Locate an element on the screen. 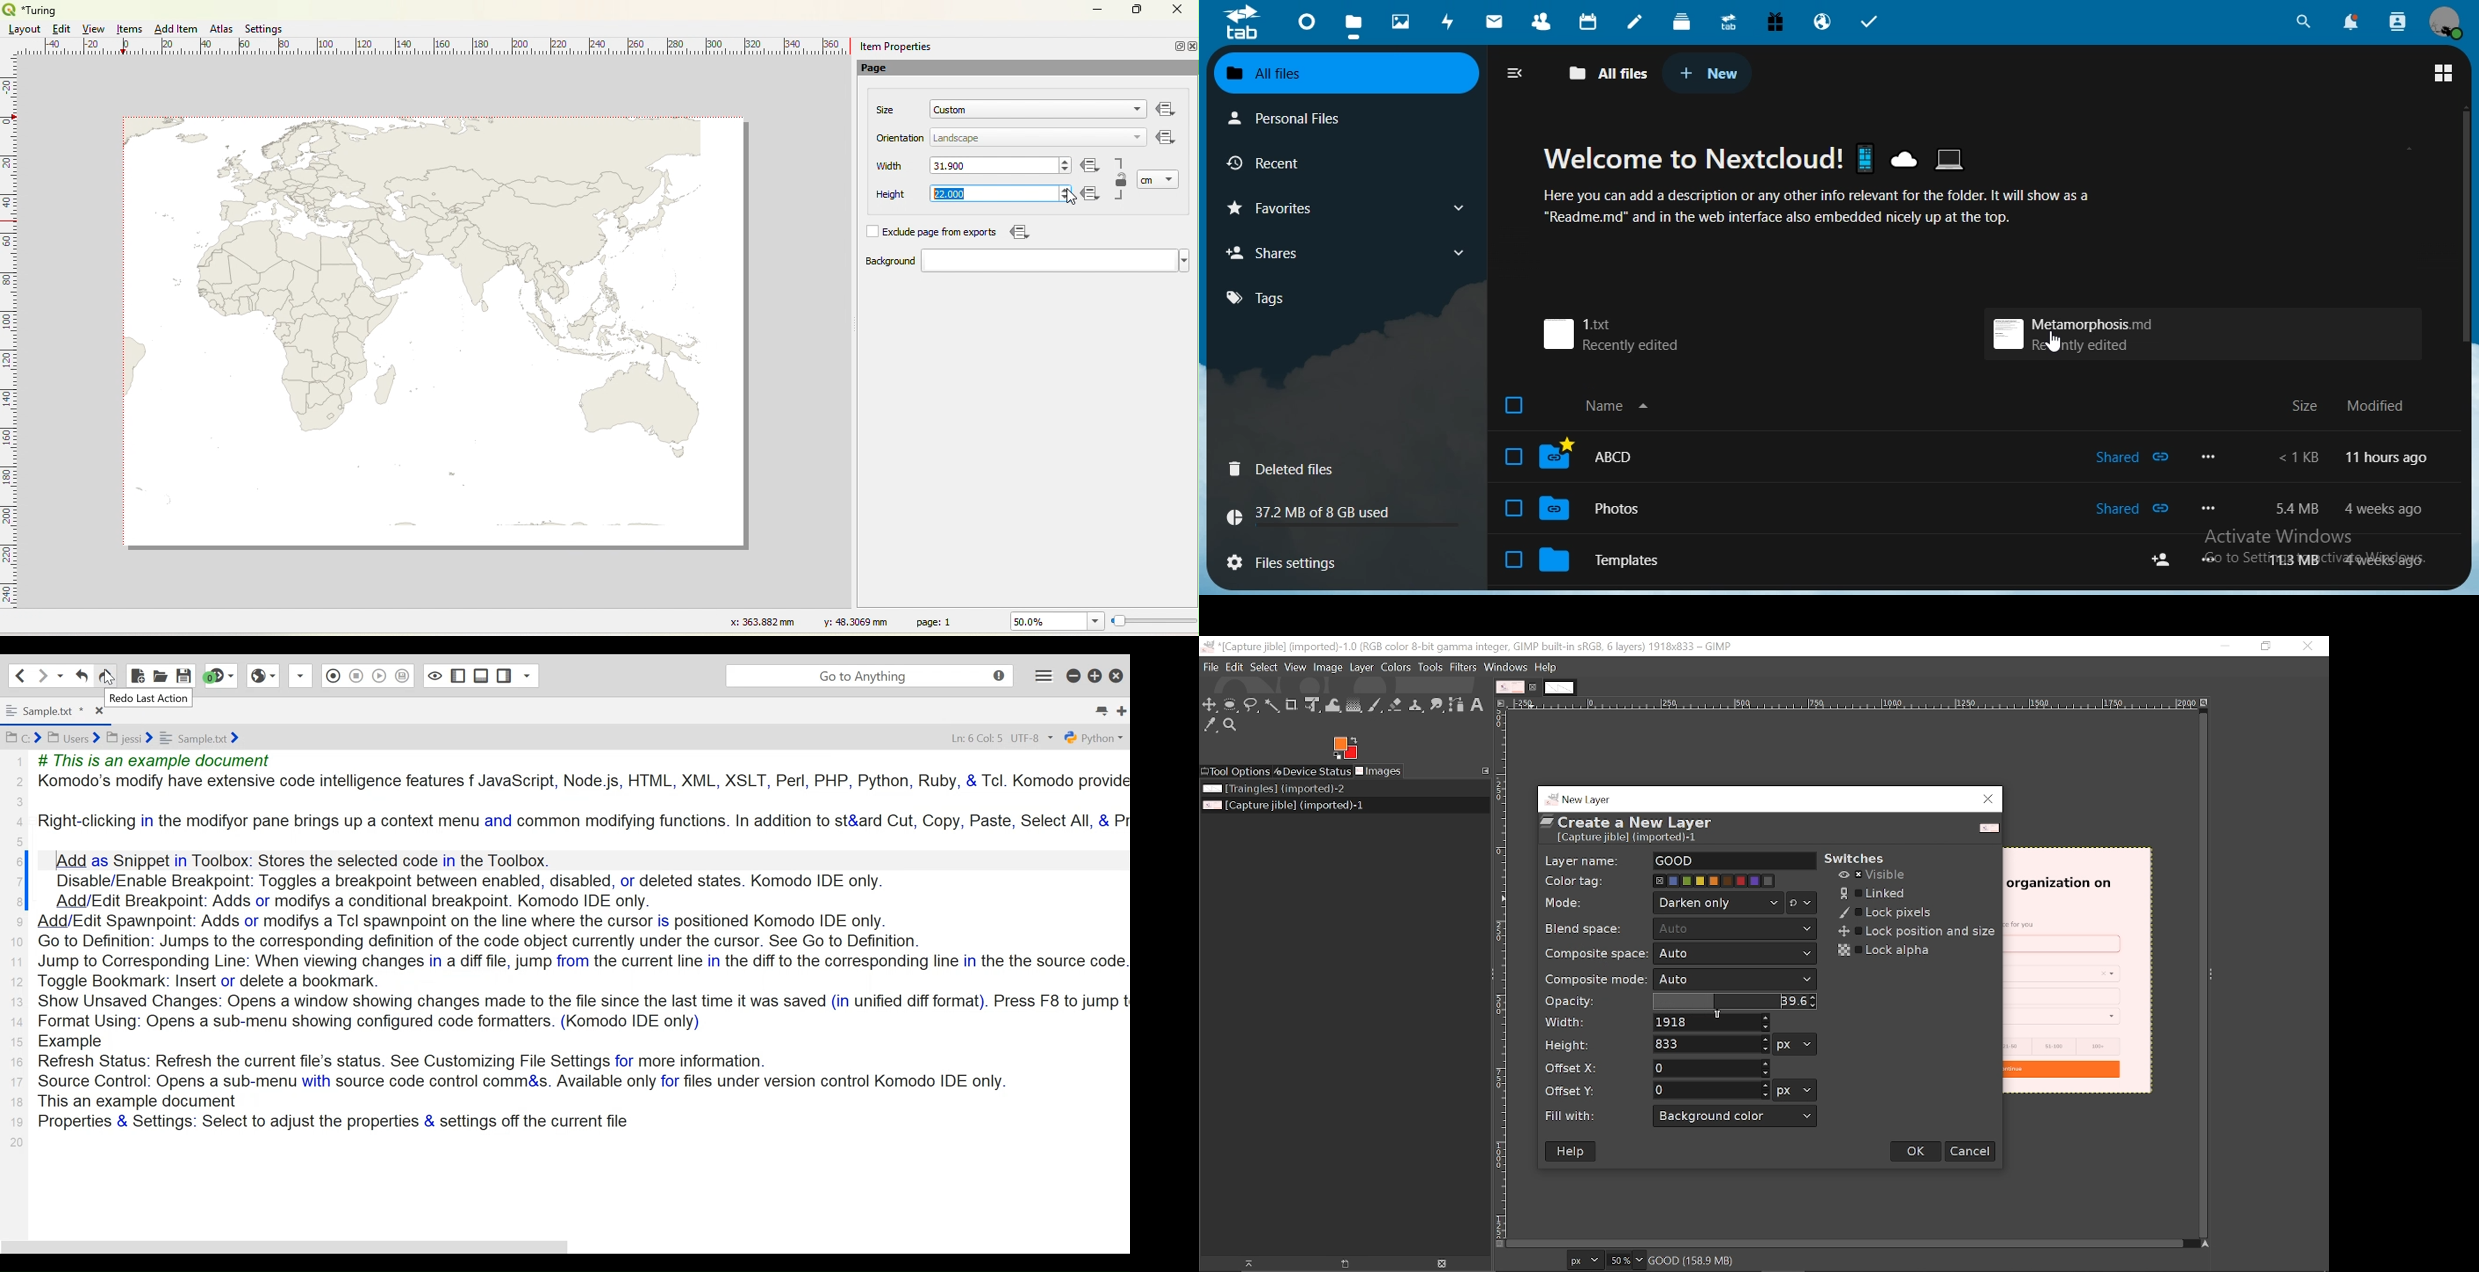  50.0% is located at coordinates (1055, 621).